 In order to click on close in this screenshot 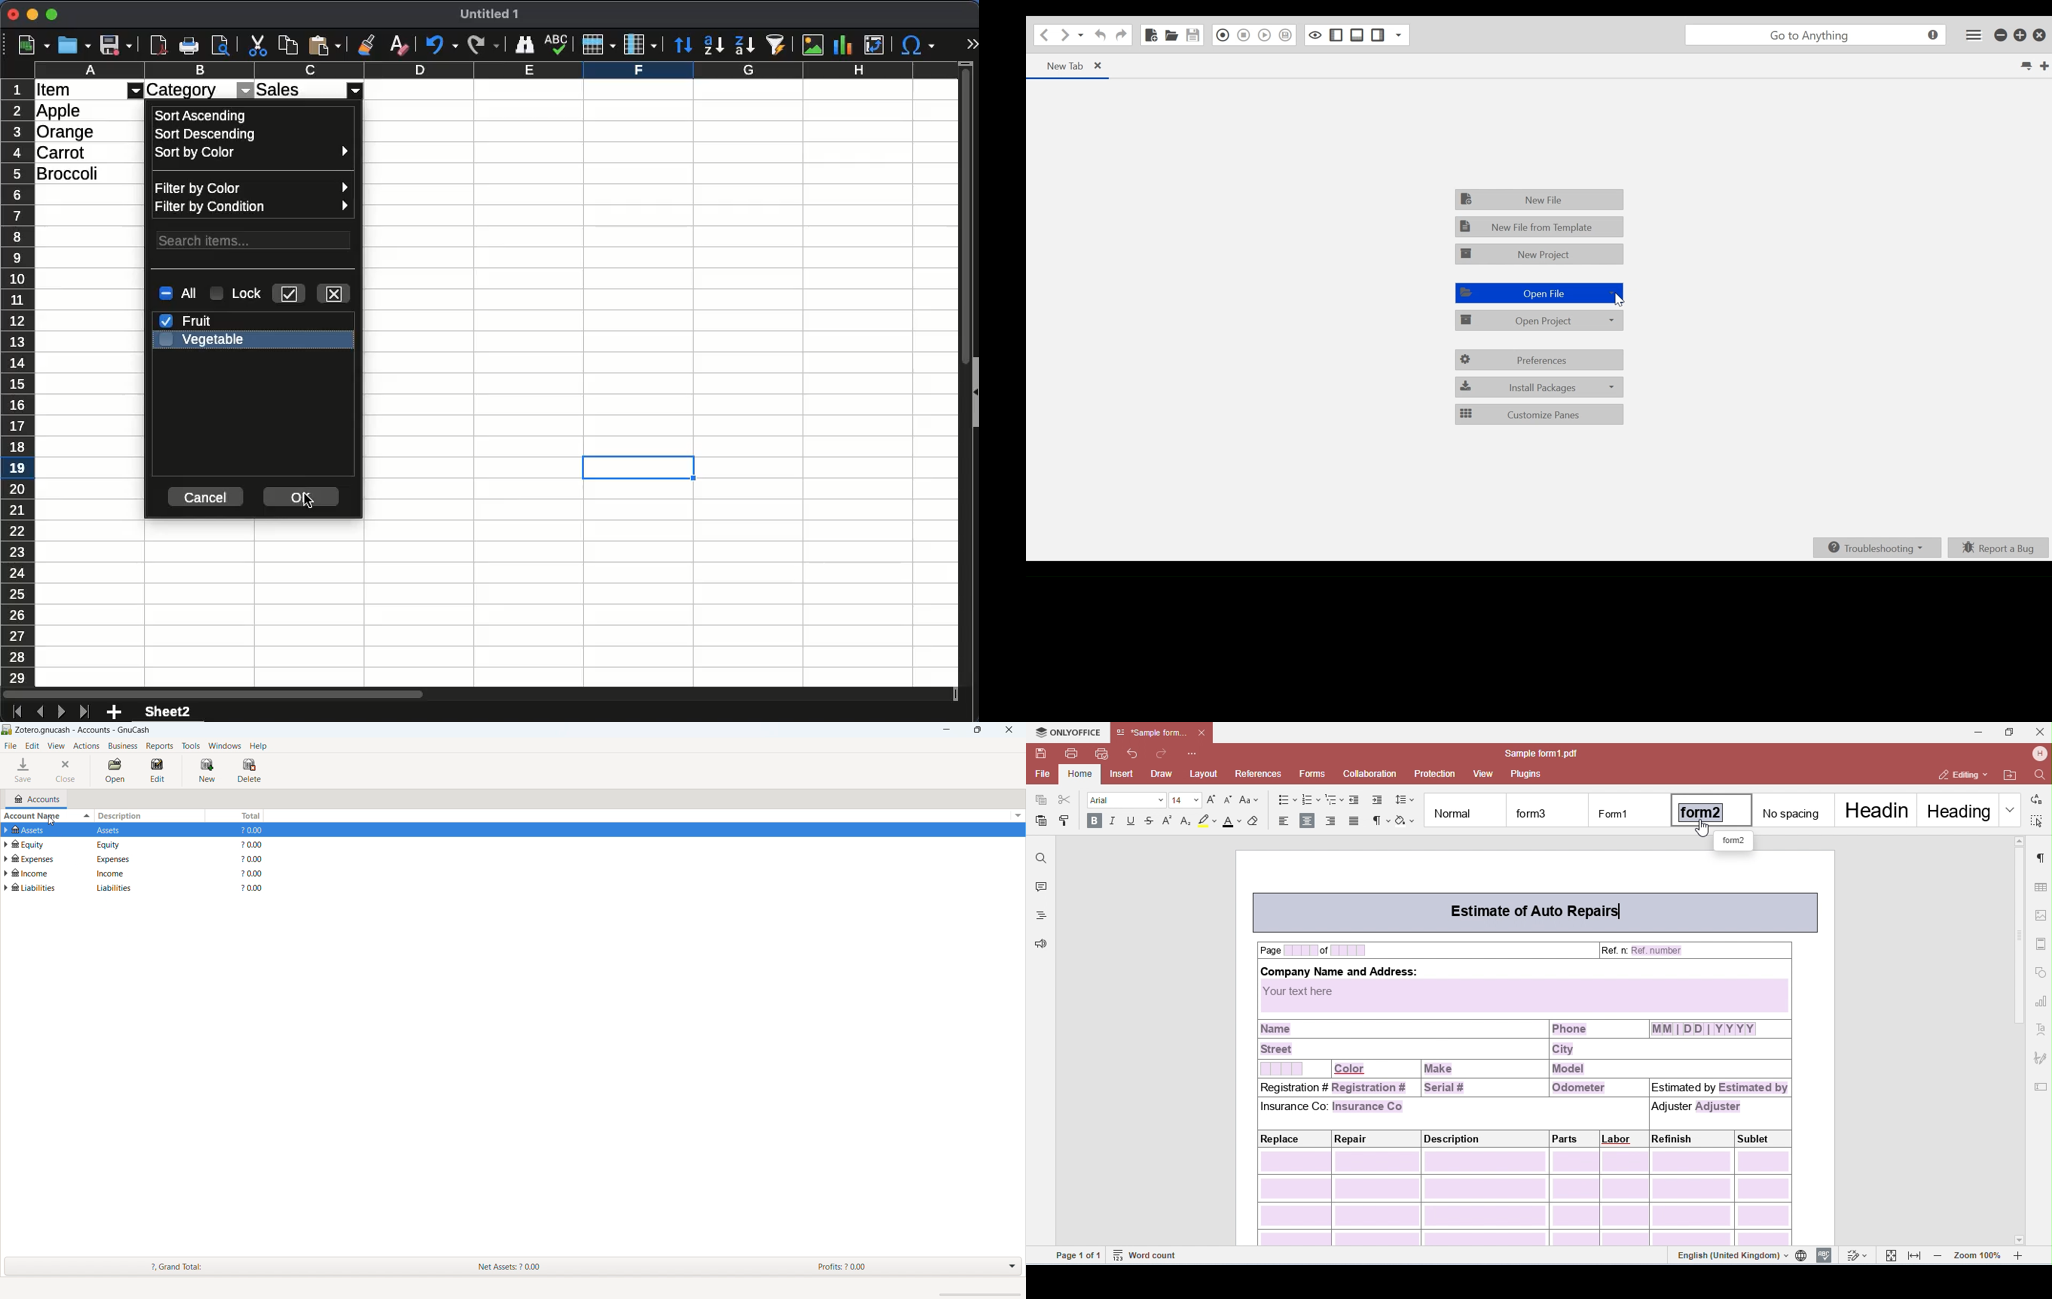, I will do `click(335, 294)`.